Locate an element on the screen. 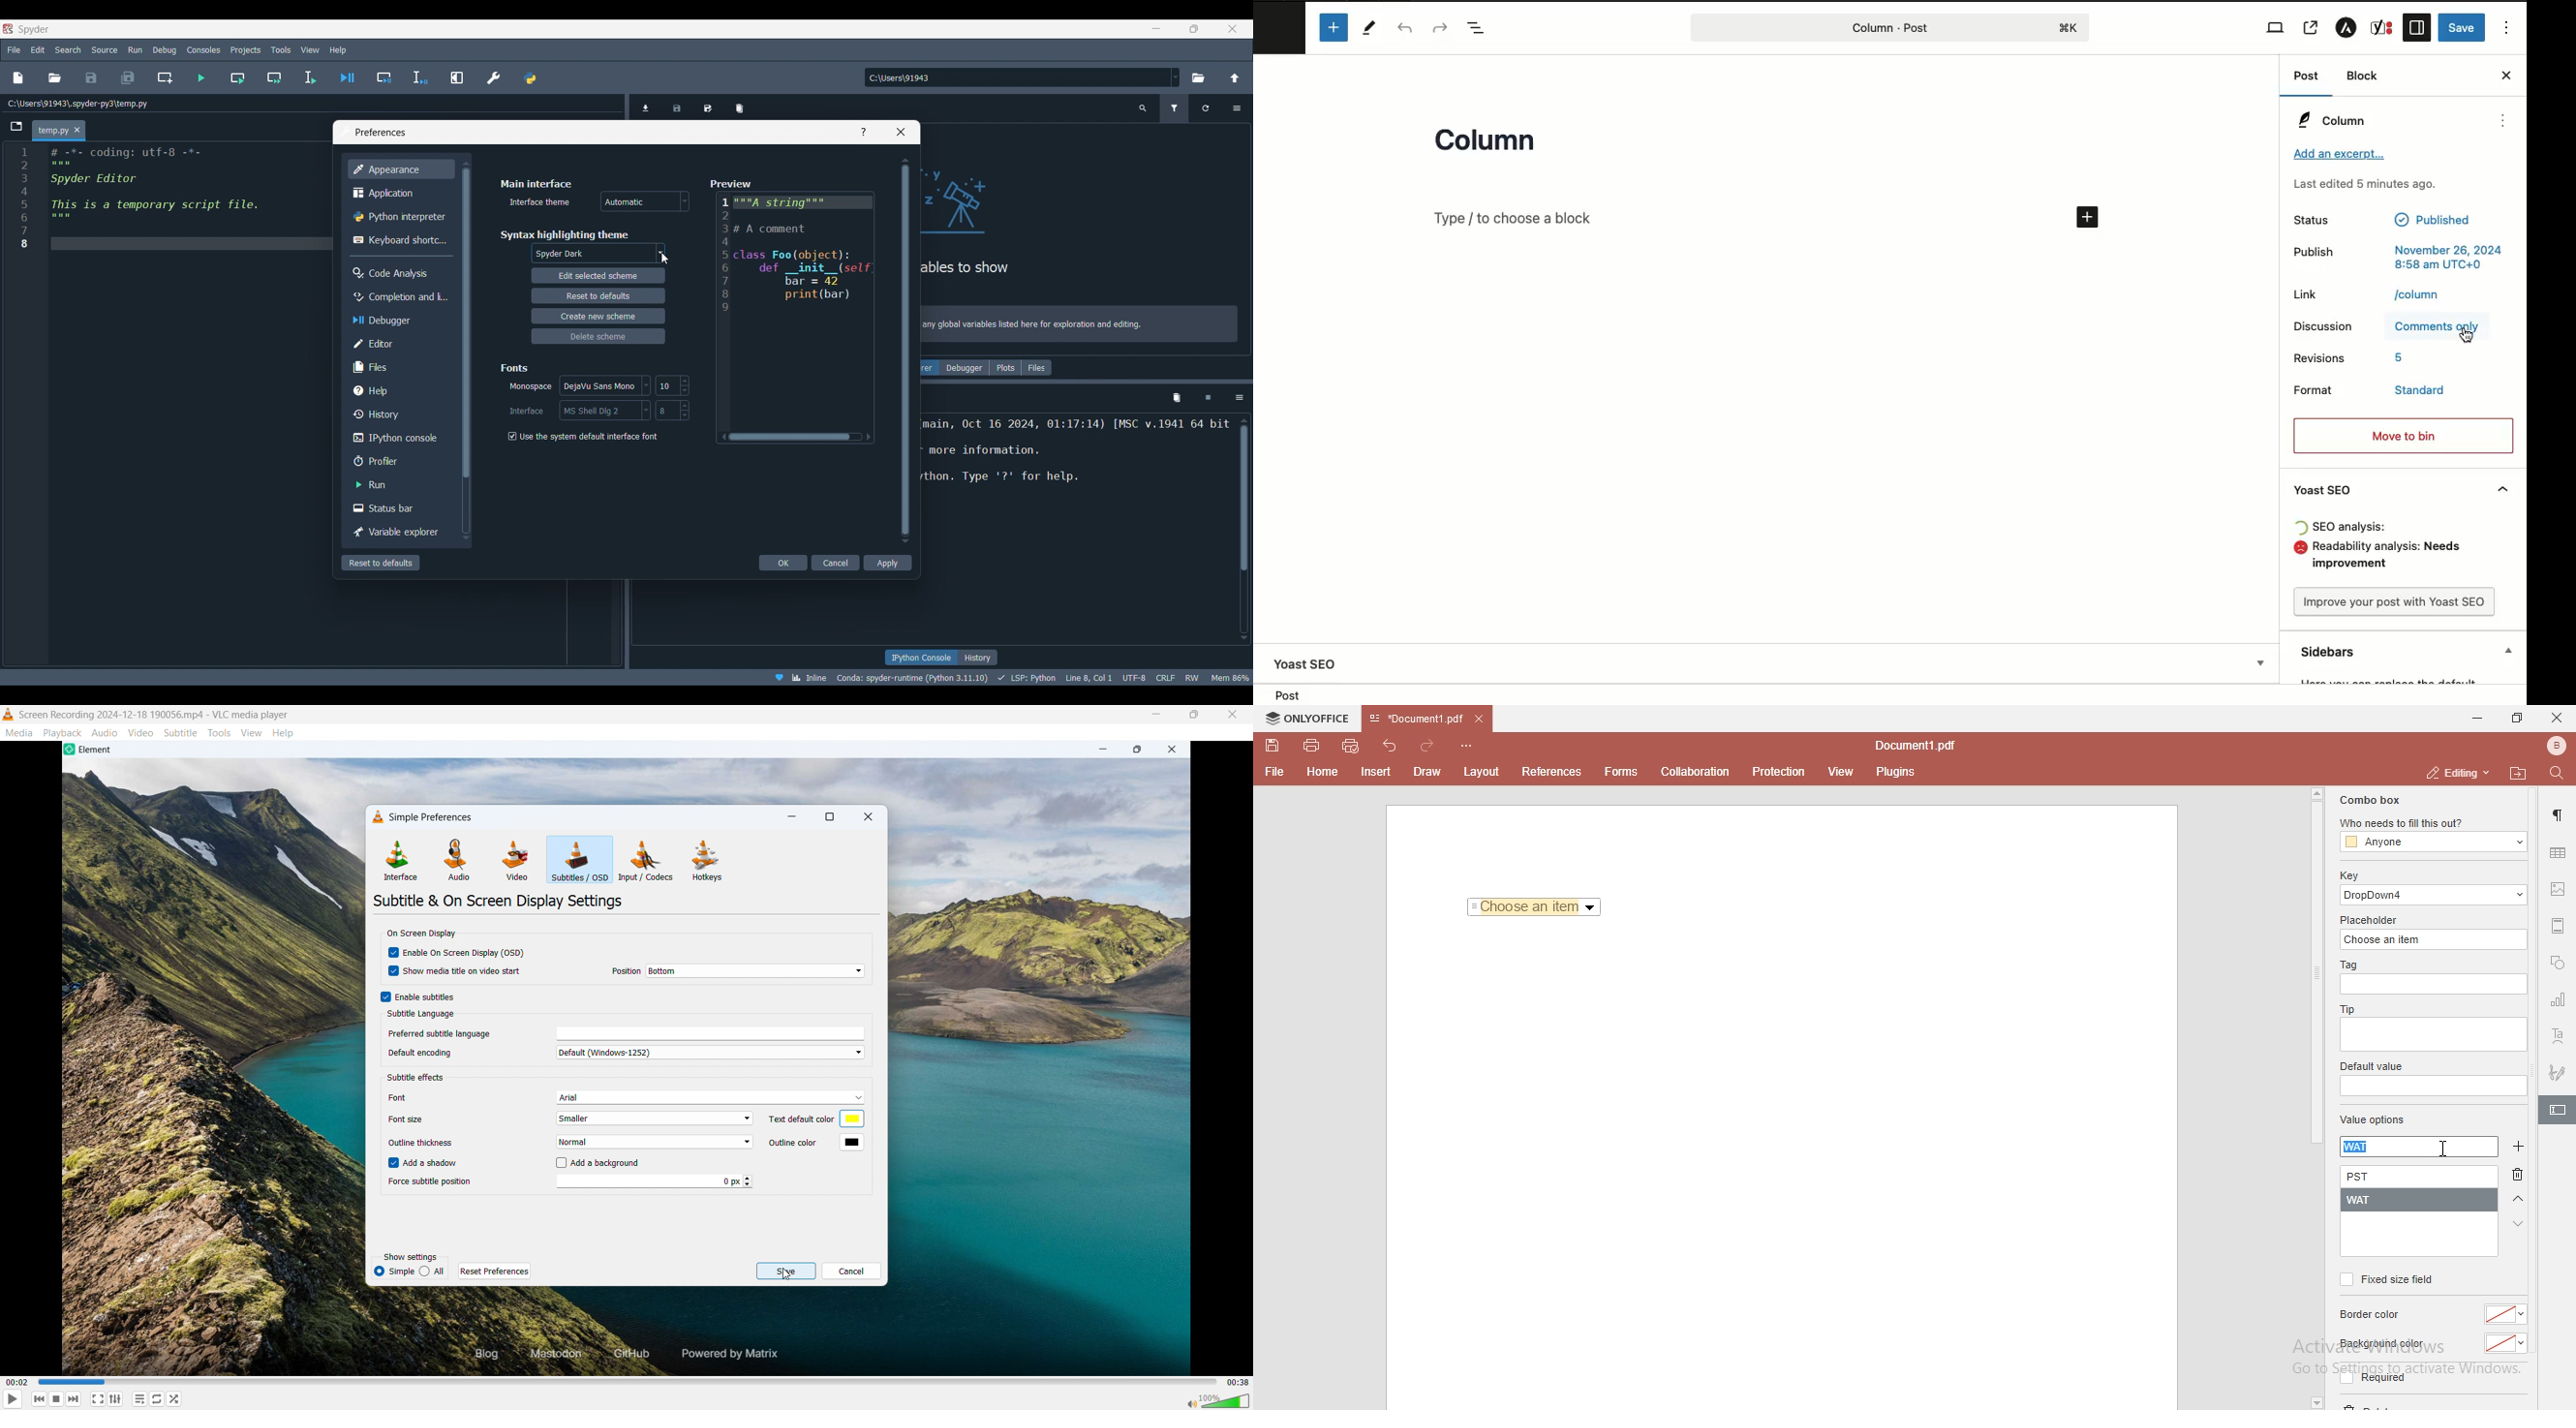 The image size is (2576, 1428). Save data as is located at coordinates (708, 106).